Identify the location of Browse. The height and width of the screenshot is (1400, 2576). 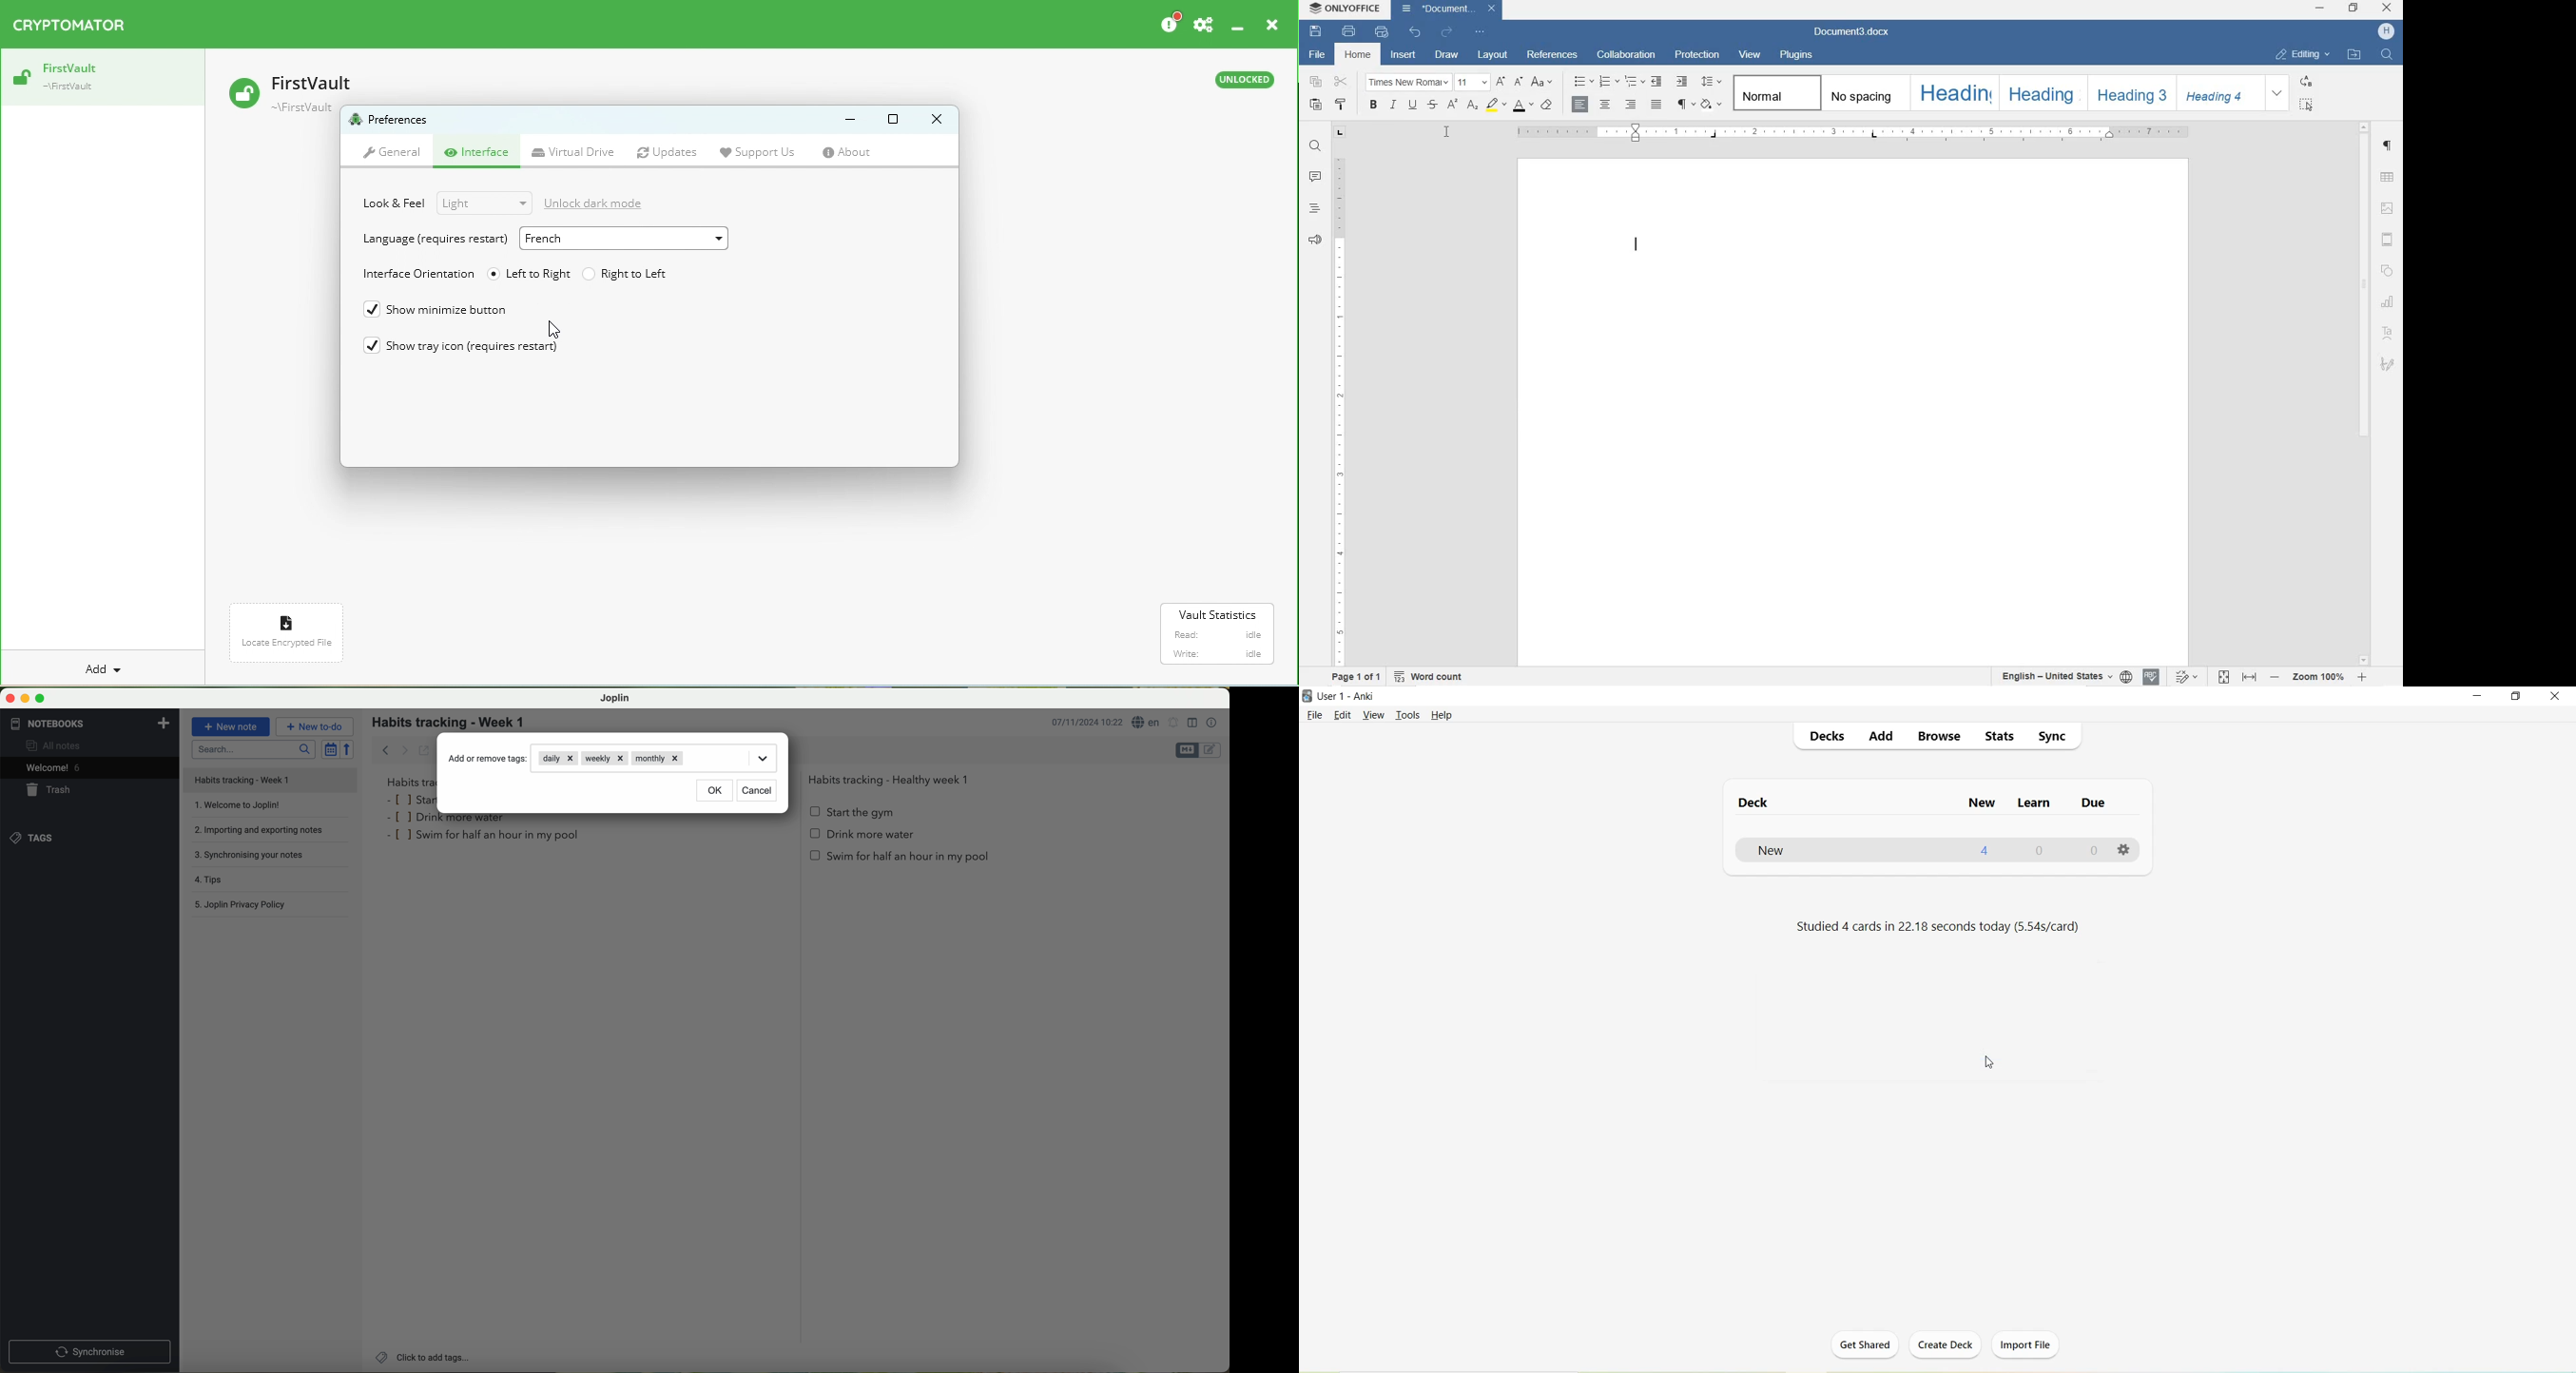
(1940, 738).